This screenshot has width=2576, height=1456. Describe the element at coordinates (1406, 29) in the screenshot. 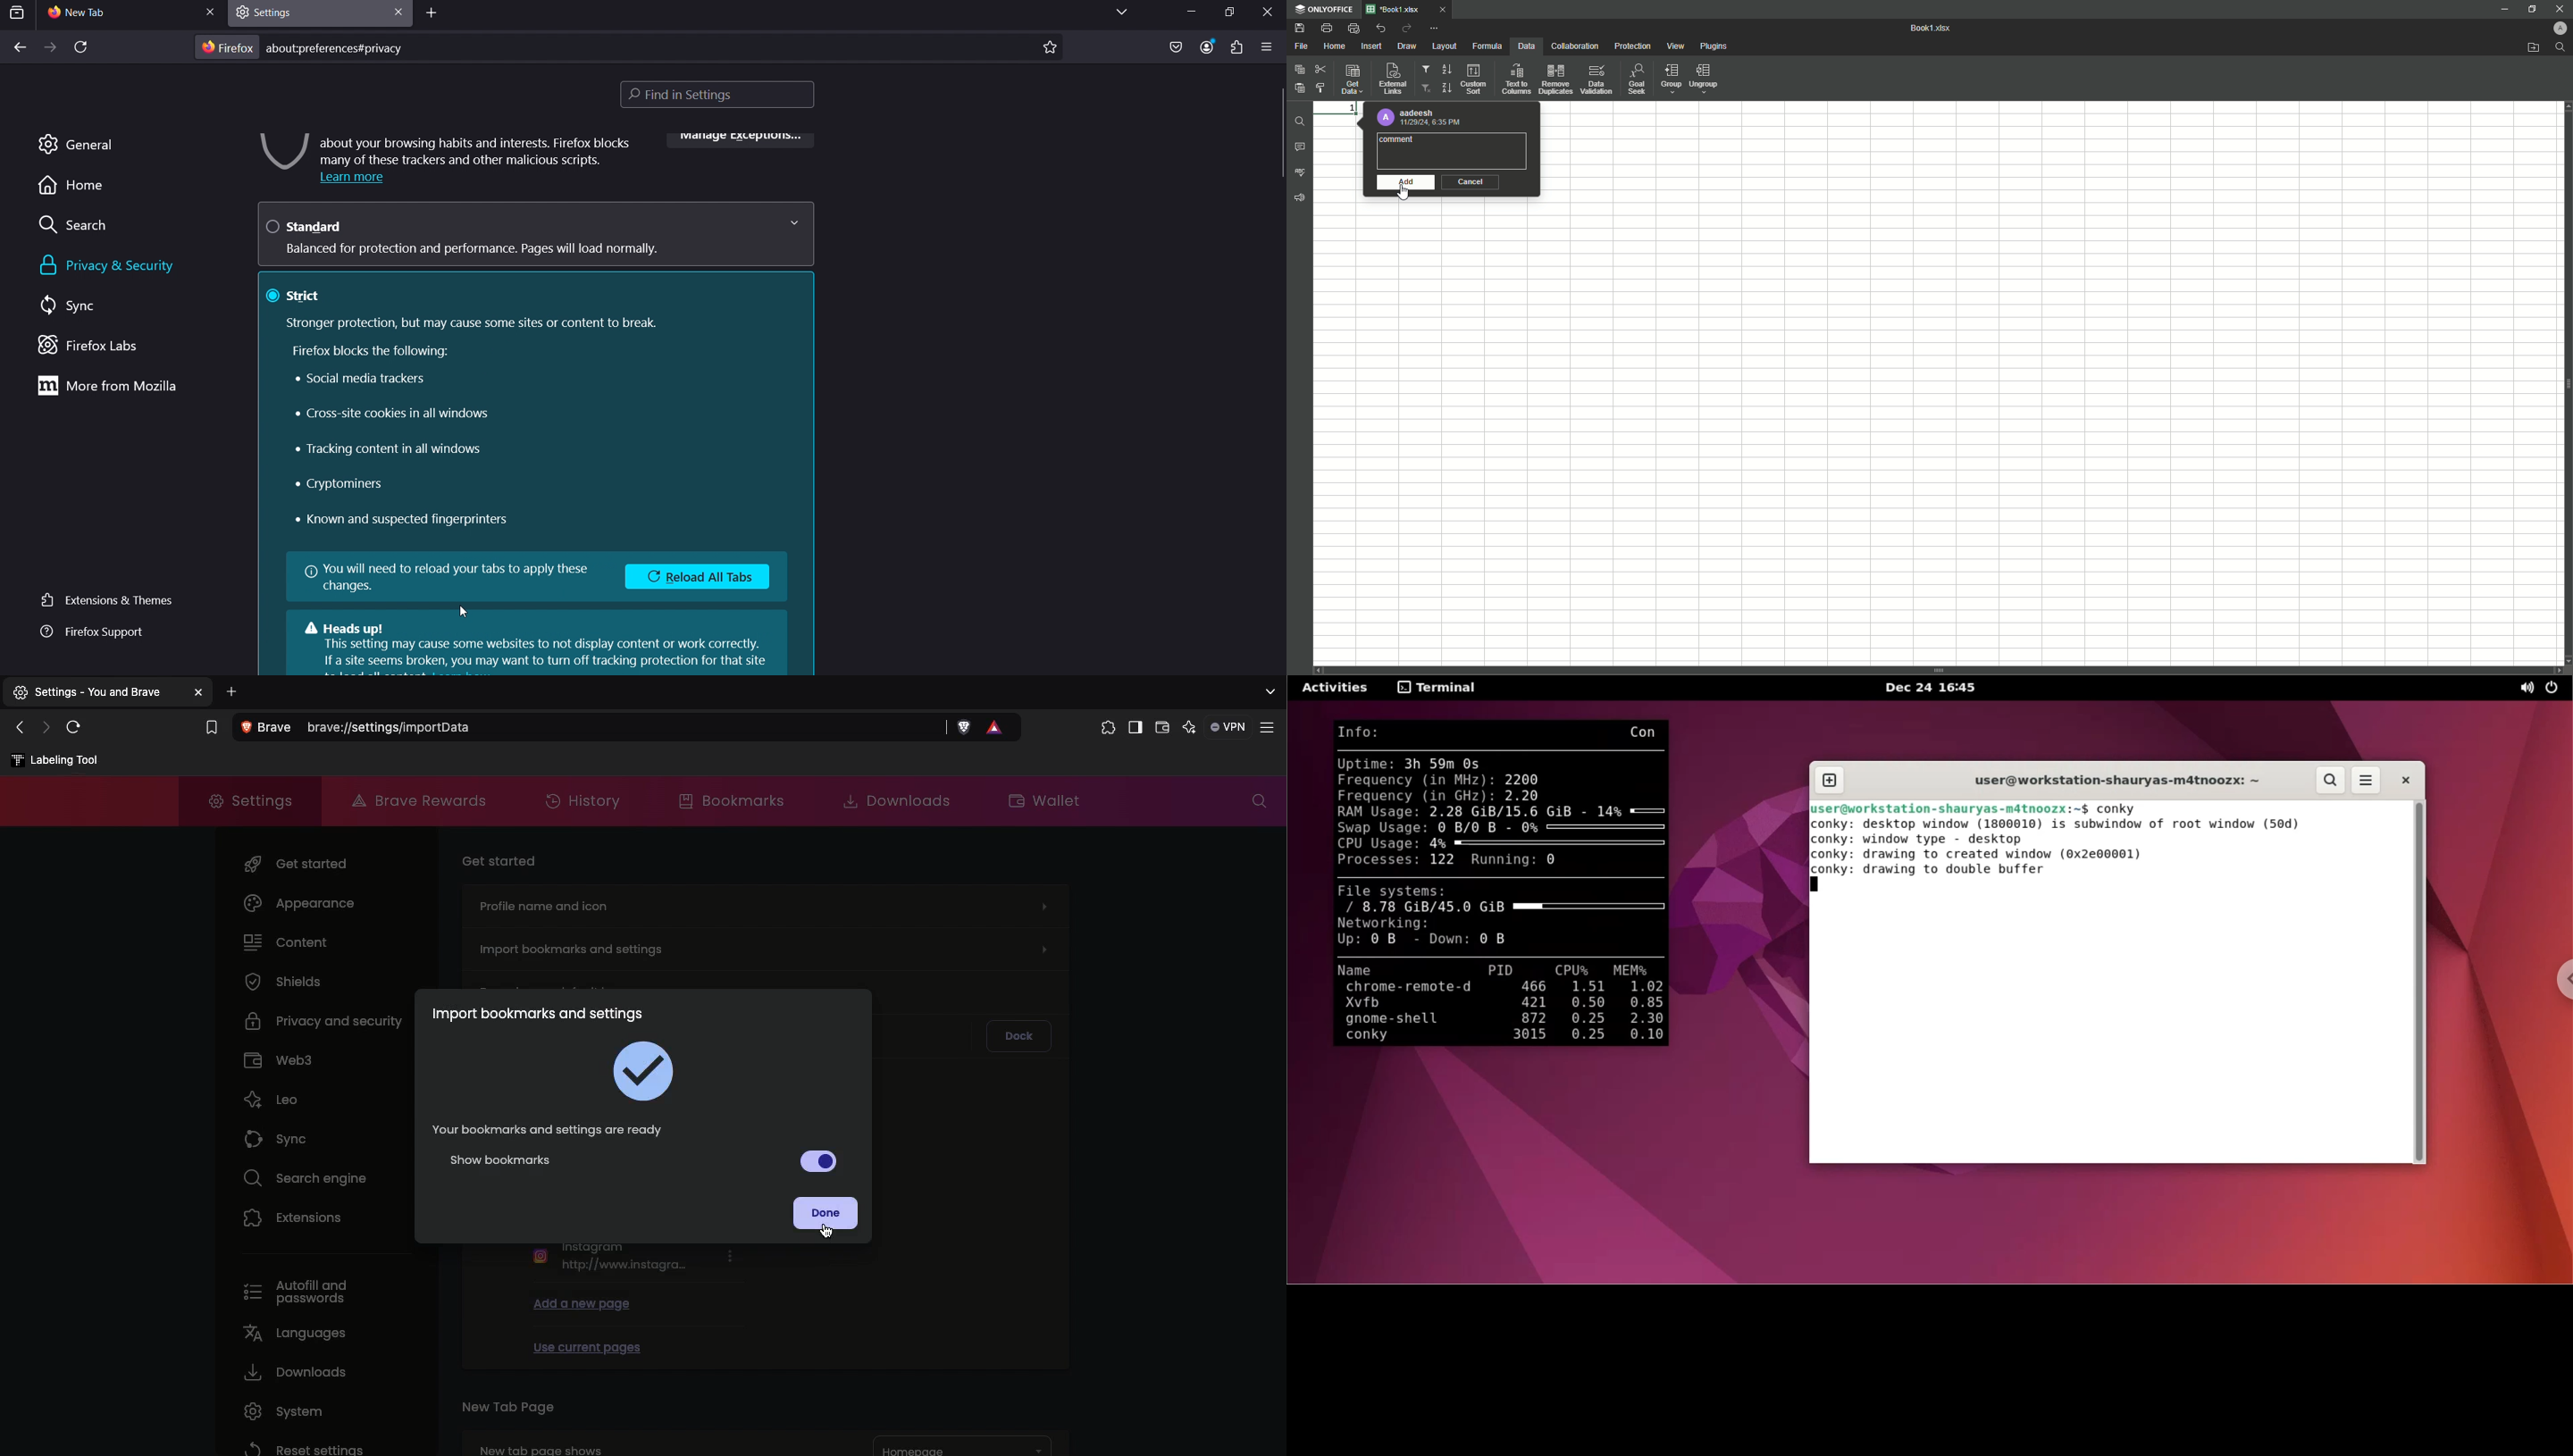

I see `Redo` at that location.